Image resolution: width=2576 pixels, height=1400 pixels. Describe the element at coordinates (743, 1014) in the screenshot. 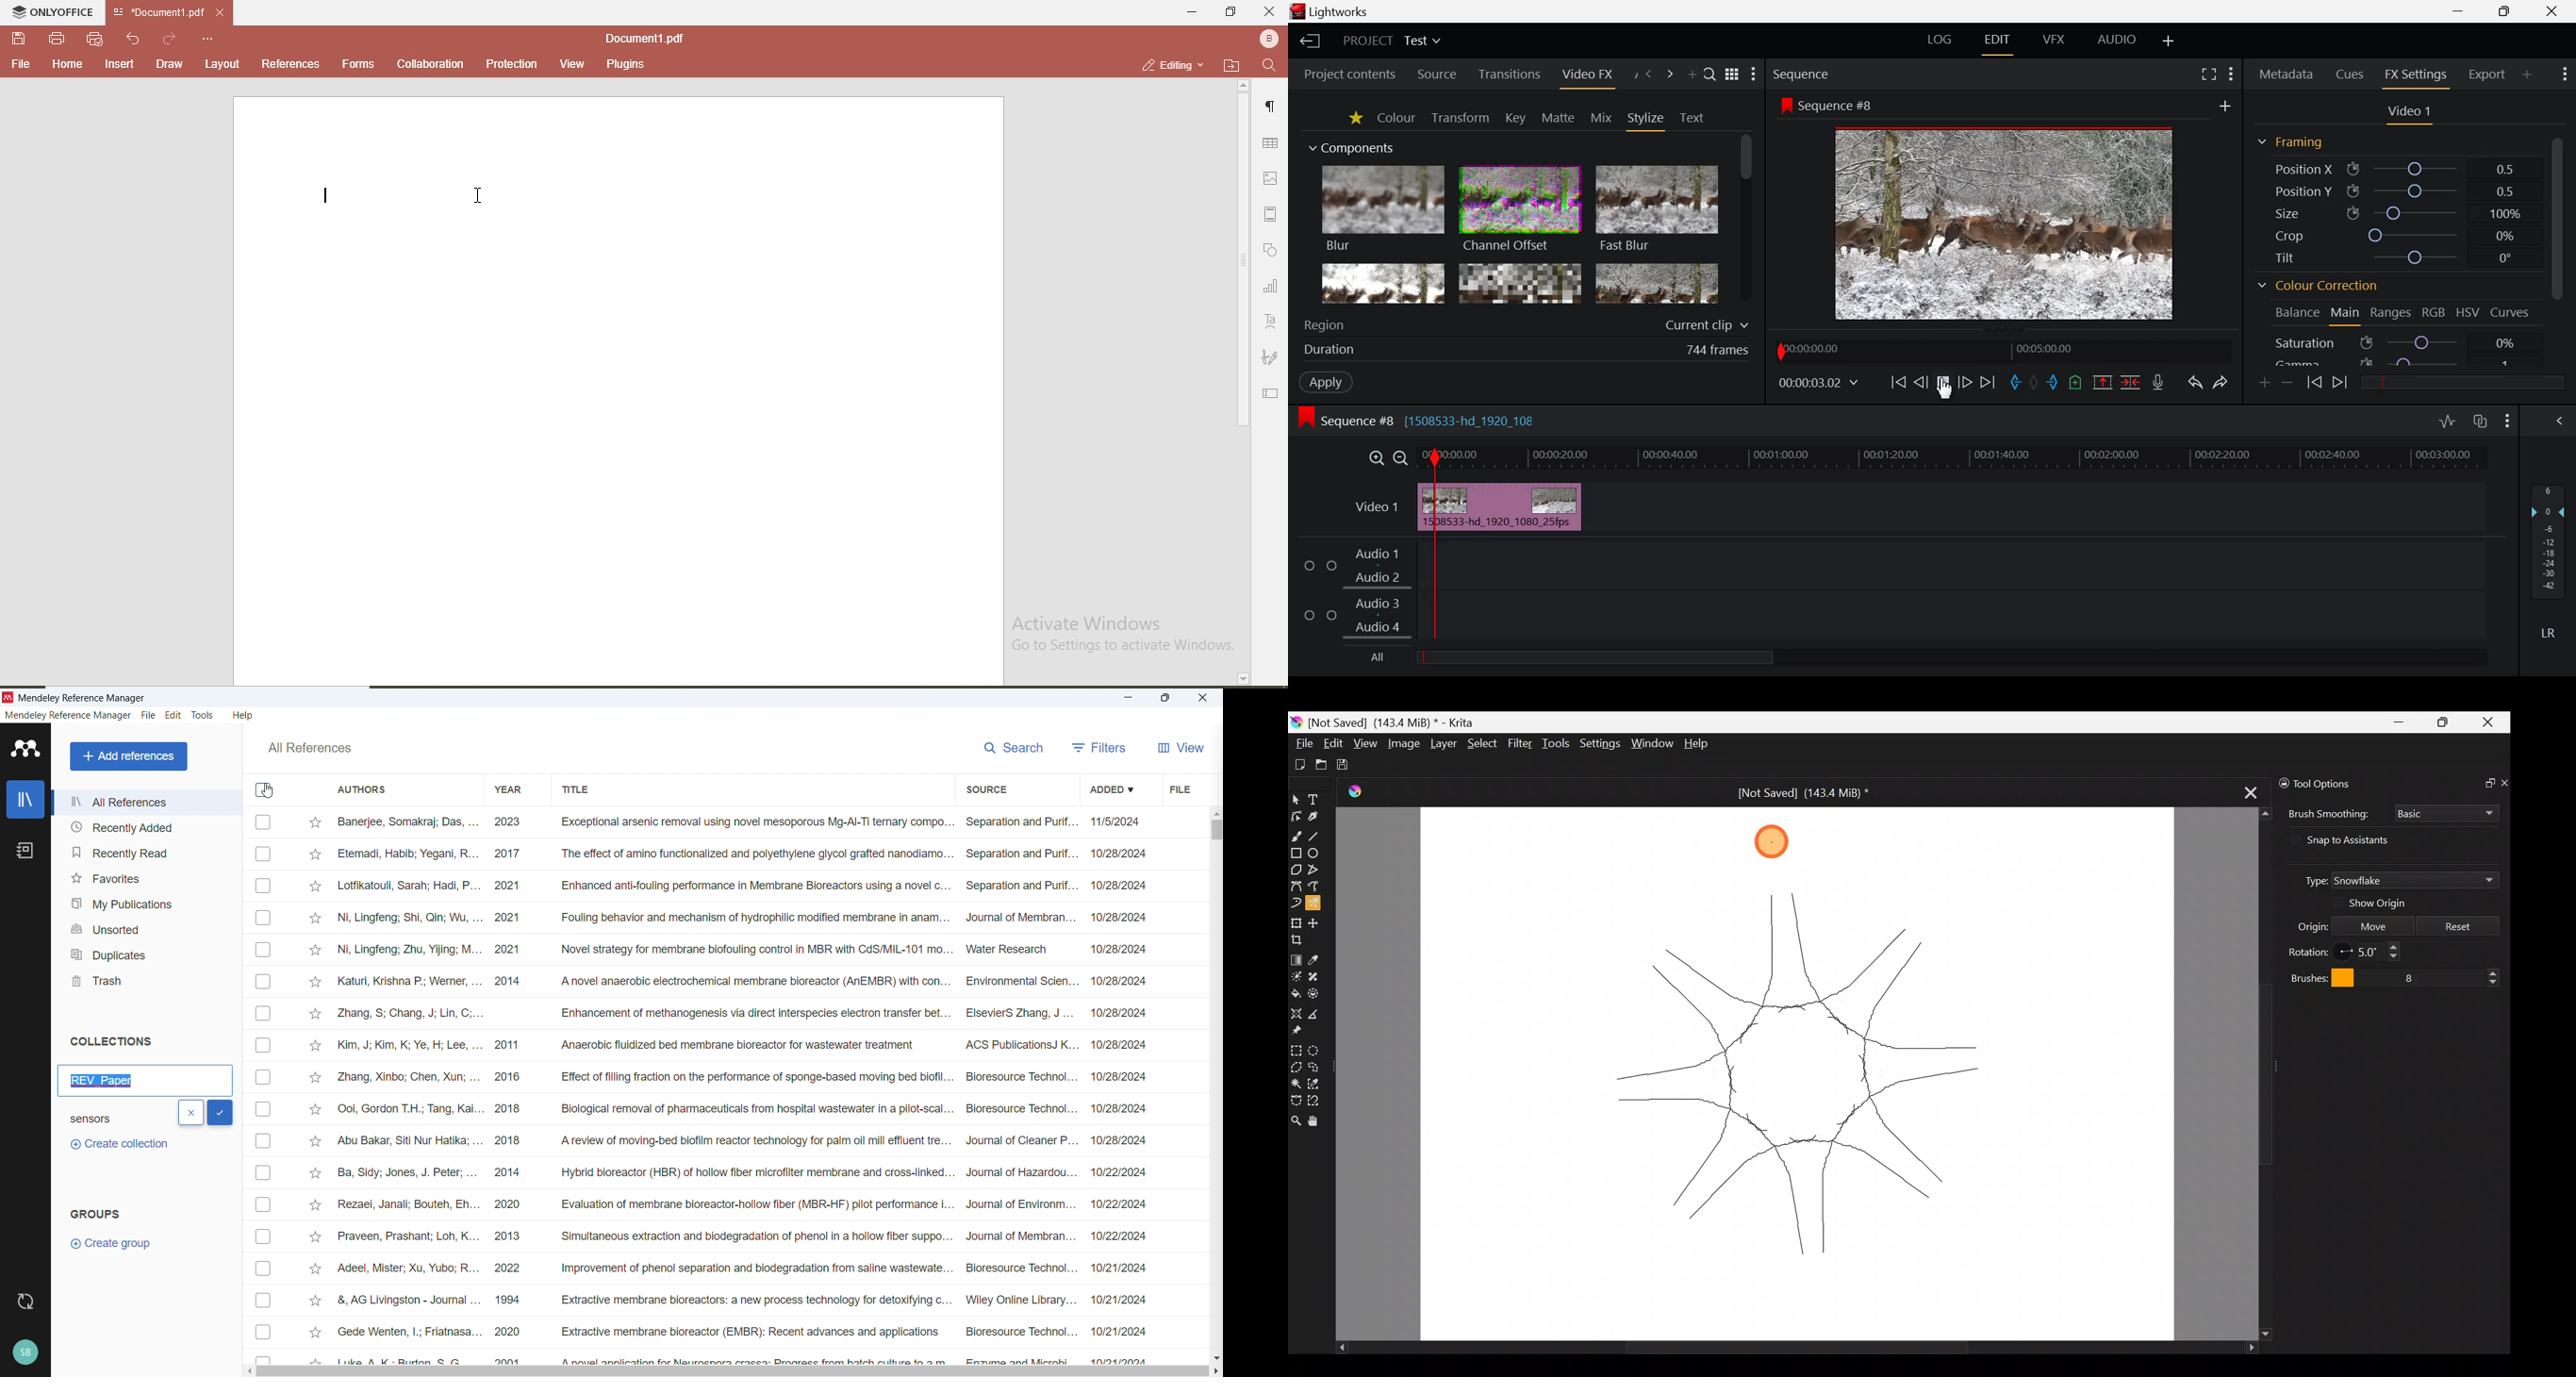

I see `Zhang, S; Chang, J; Lin, C;... Enhancement of methanogenesis via direct interspecies electron transfer bet... ElsevierS Zhang, J ... 10/28/2024` at that location.